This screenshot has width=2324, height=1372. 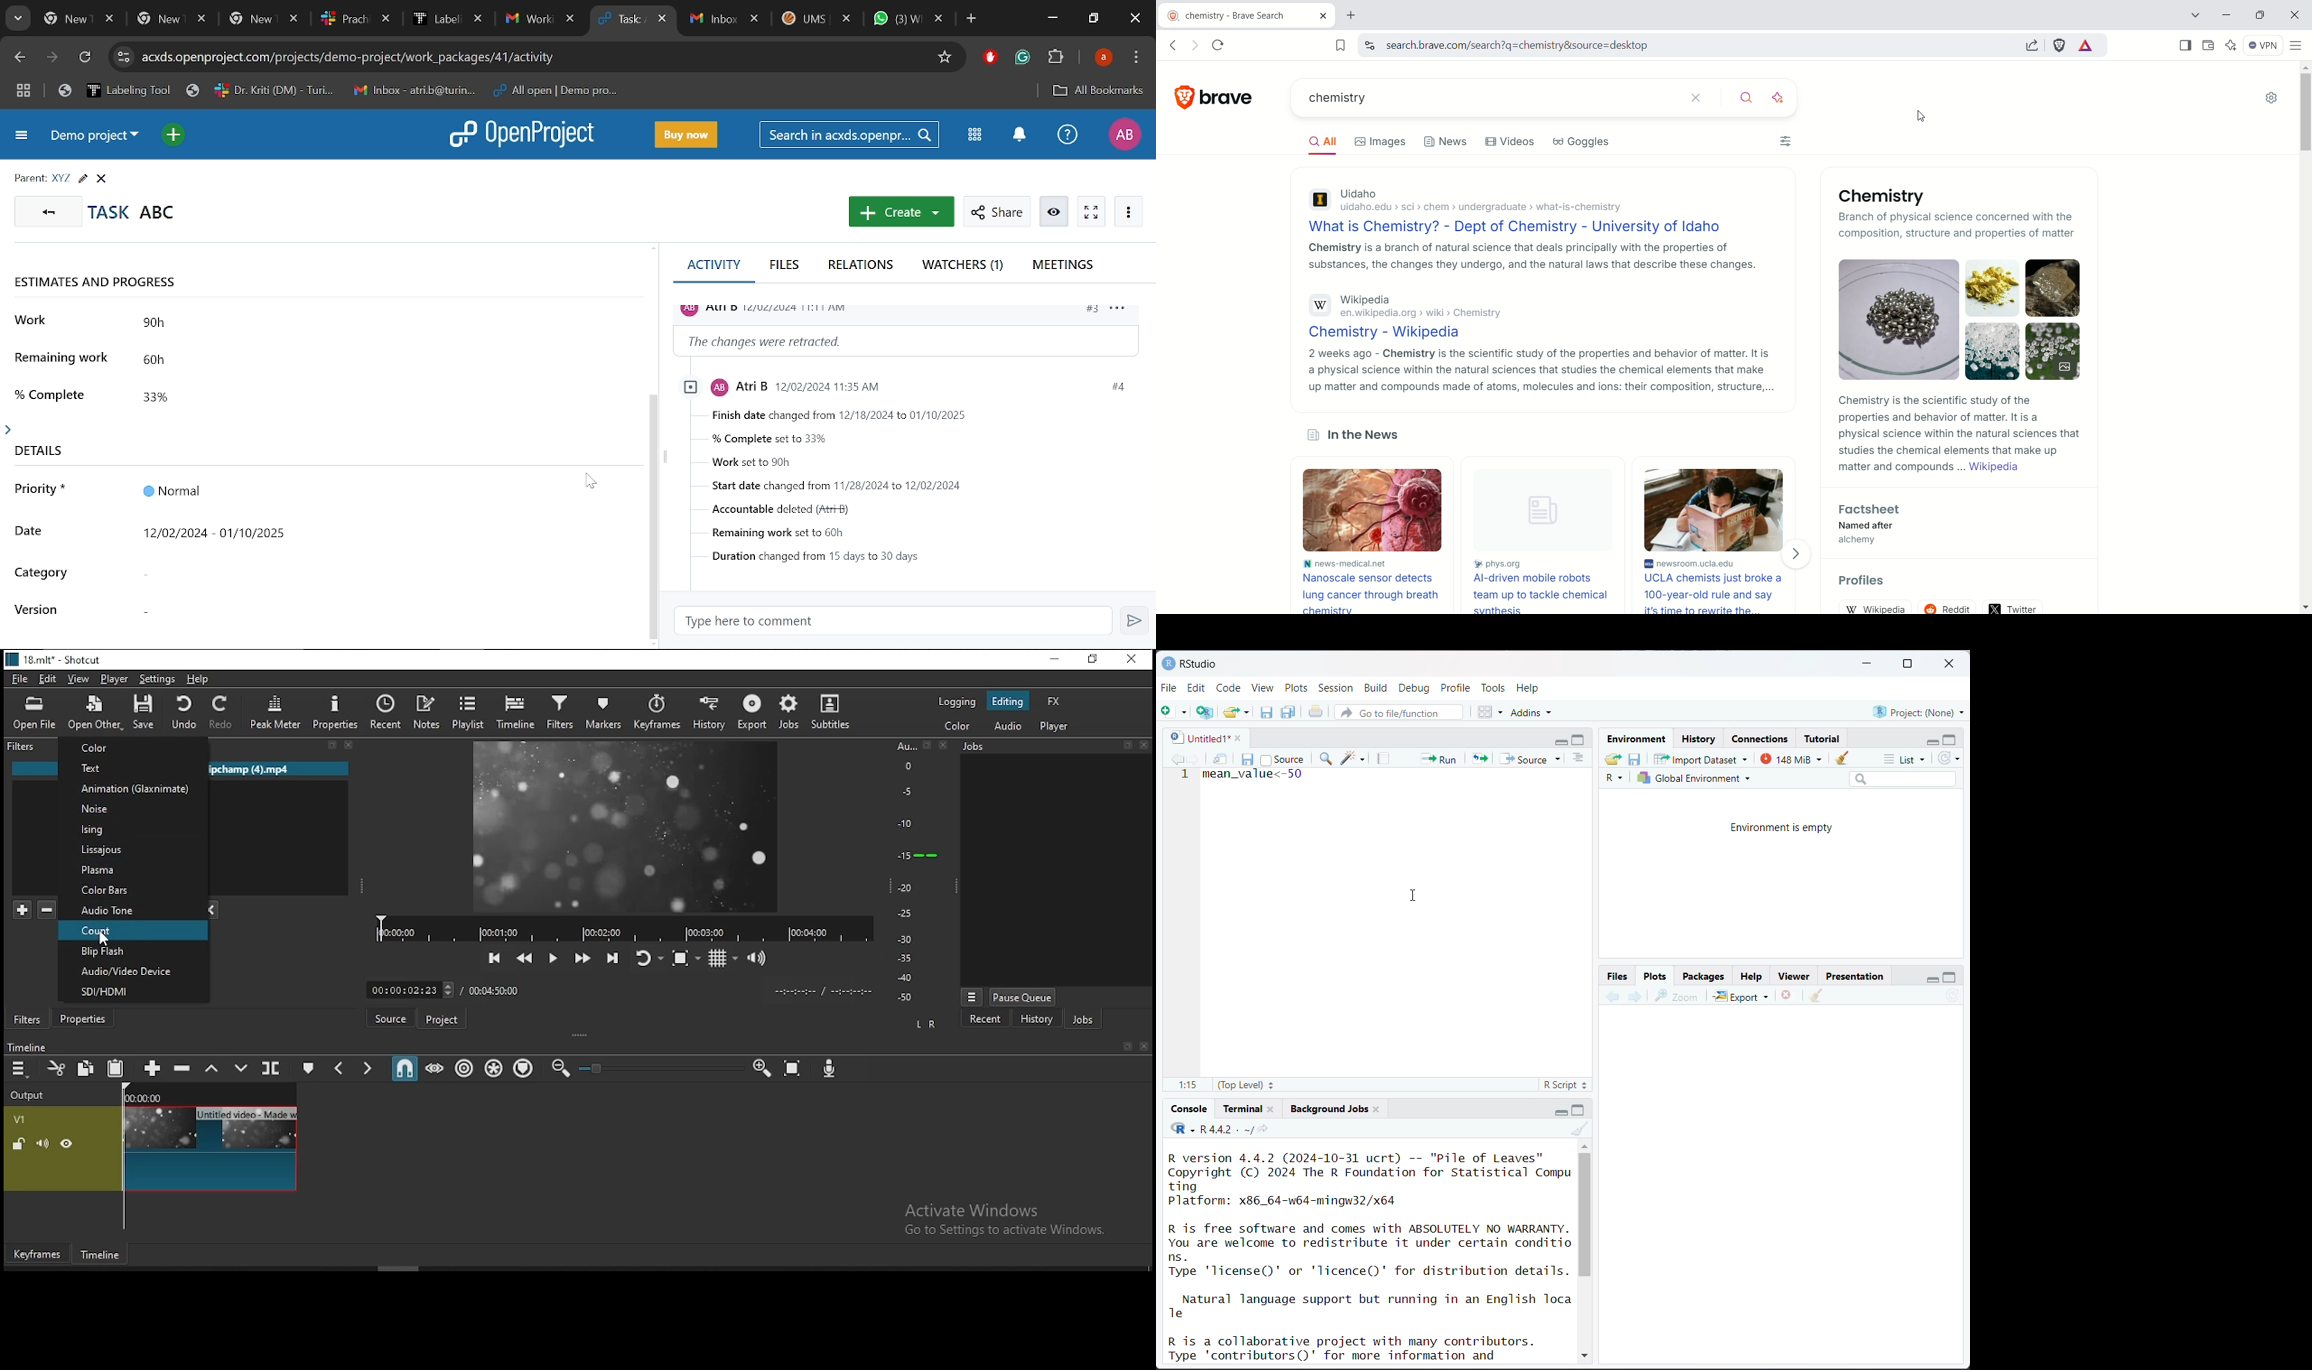 What do you see at coordinates (786, 266) in the screenshot?
I see `Files` at bounding box center [786, 266].